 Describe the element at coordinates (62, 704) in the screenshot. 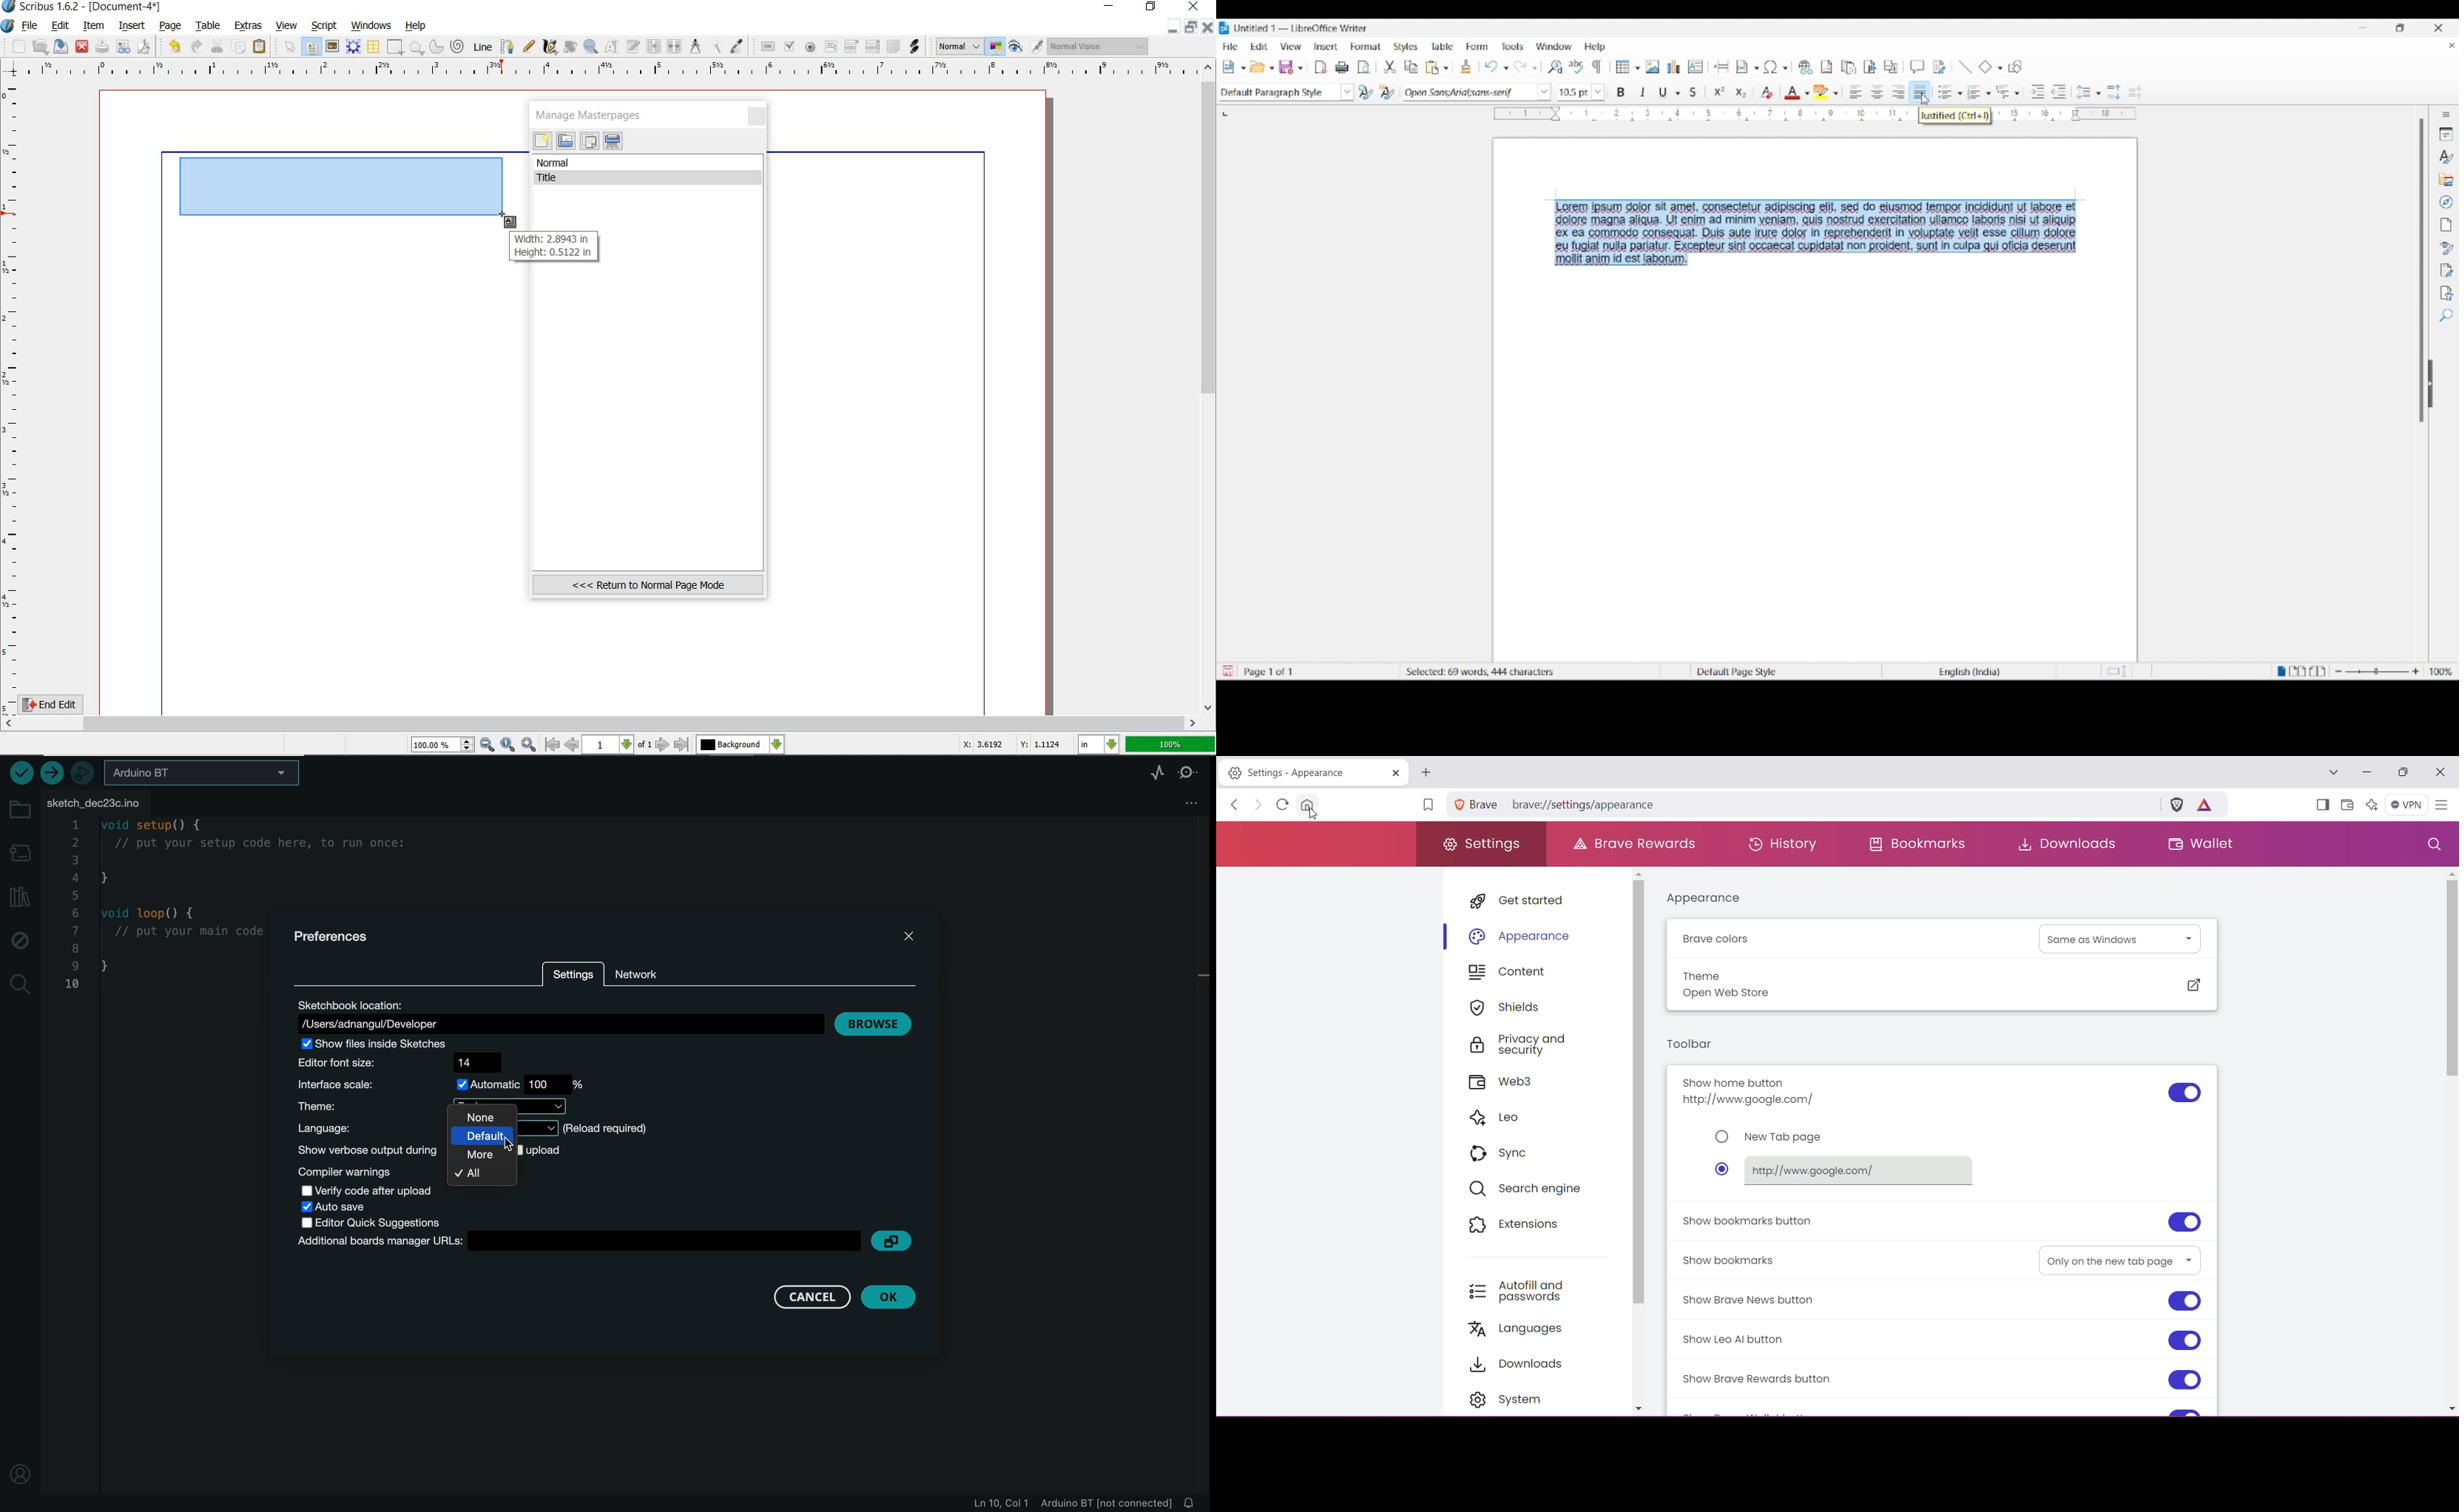

I see `End Edit` at that location.